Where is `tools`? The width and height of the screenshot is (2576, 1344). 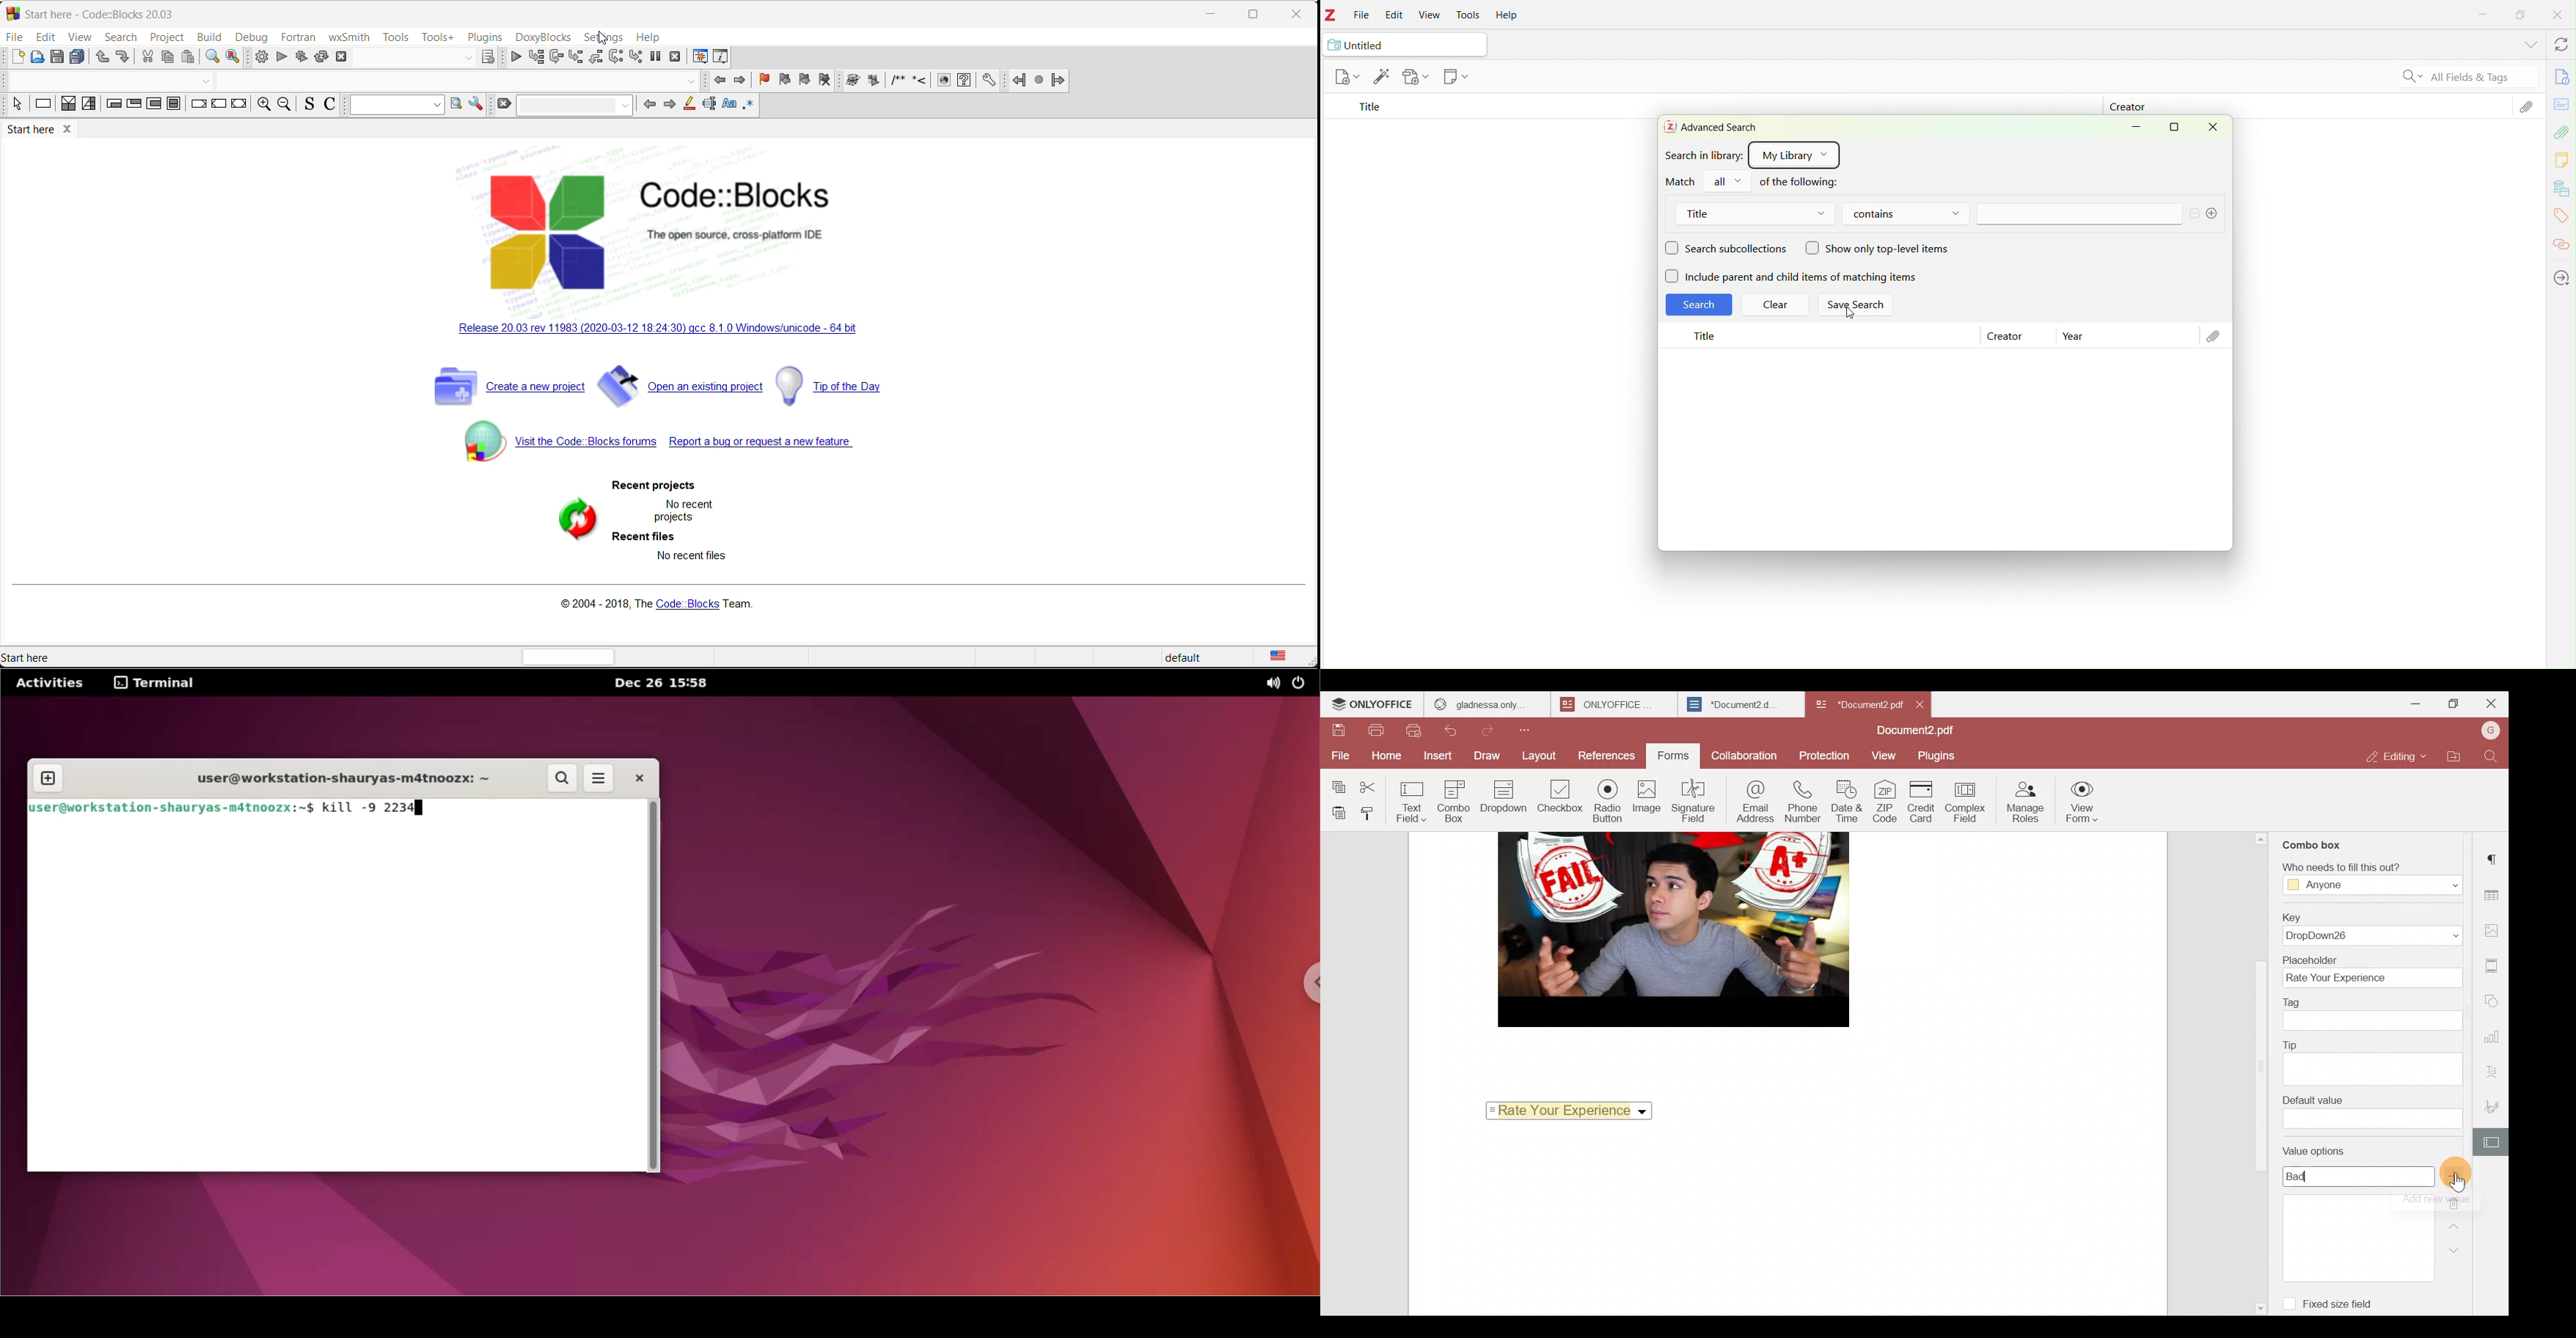
tools is located at coordinates (397, 37).